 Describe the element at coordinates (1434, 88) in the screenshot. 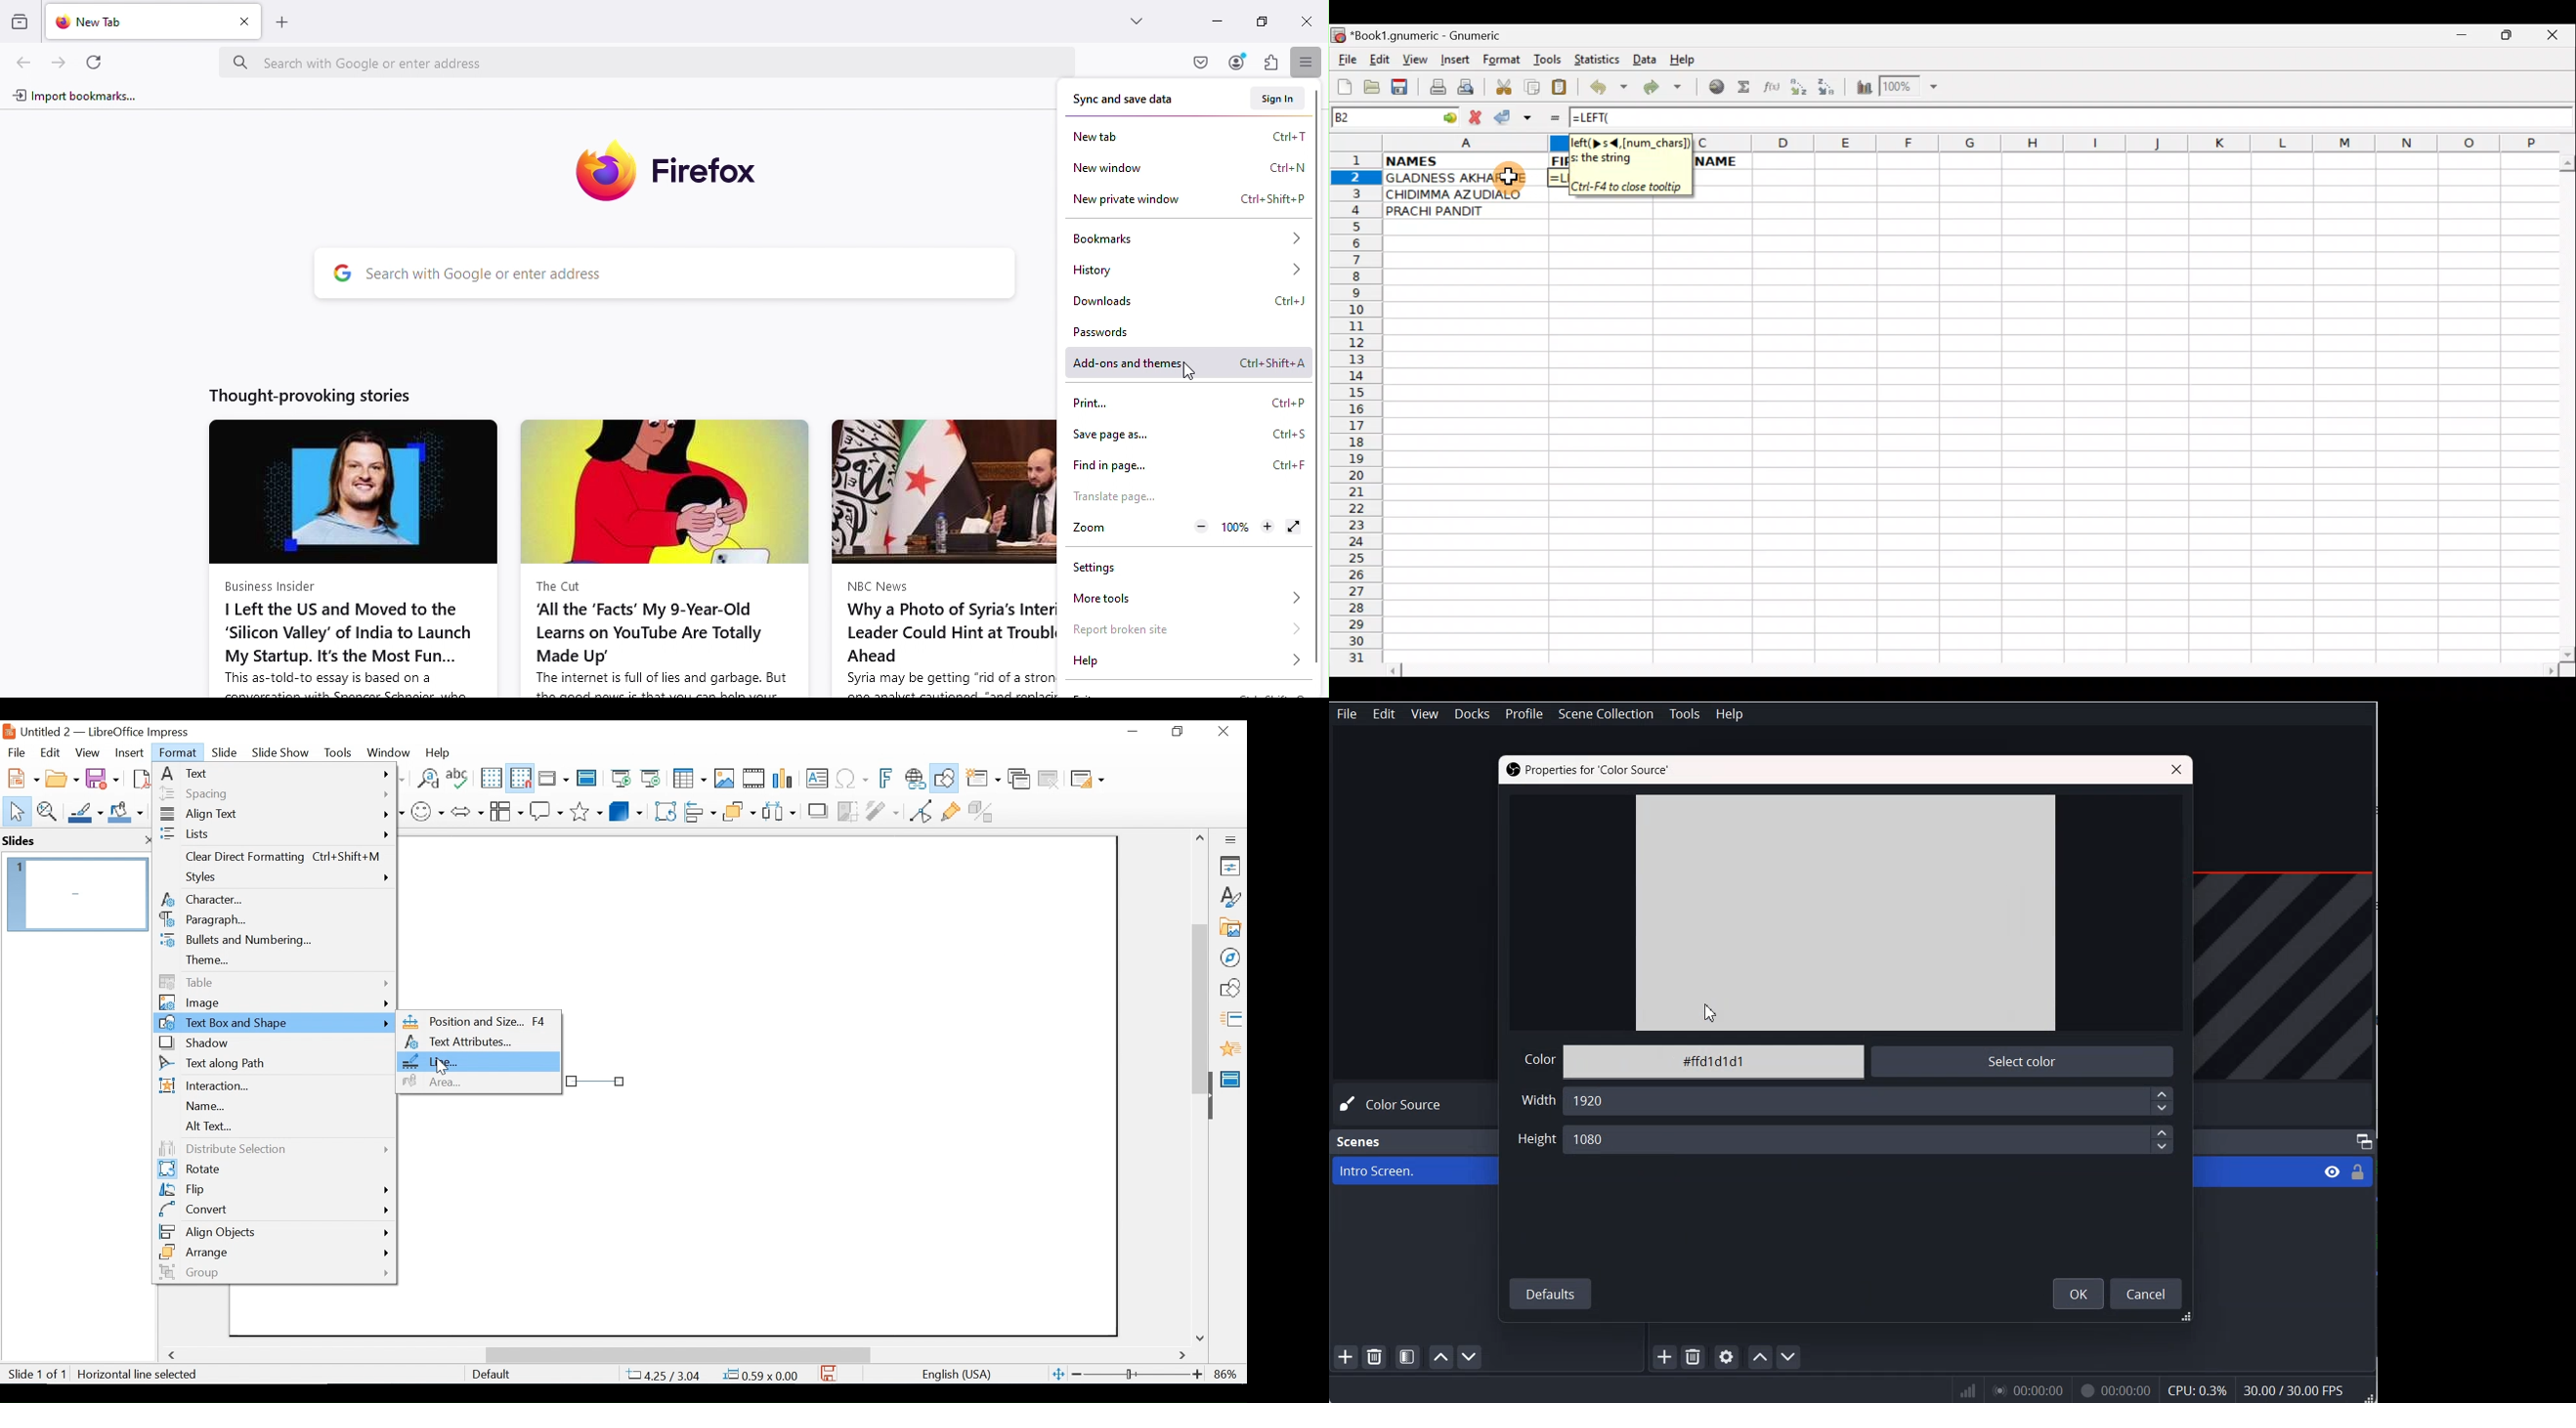

I see `Print file` at that location.